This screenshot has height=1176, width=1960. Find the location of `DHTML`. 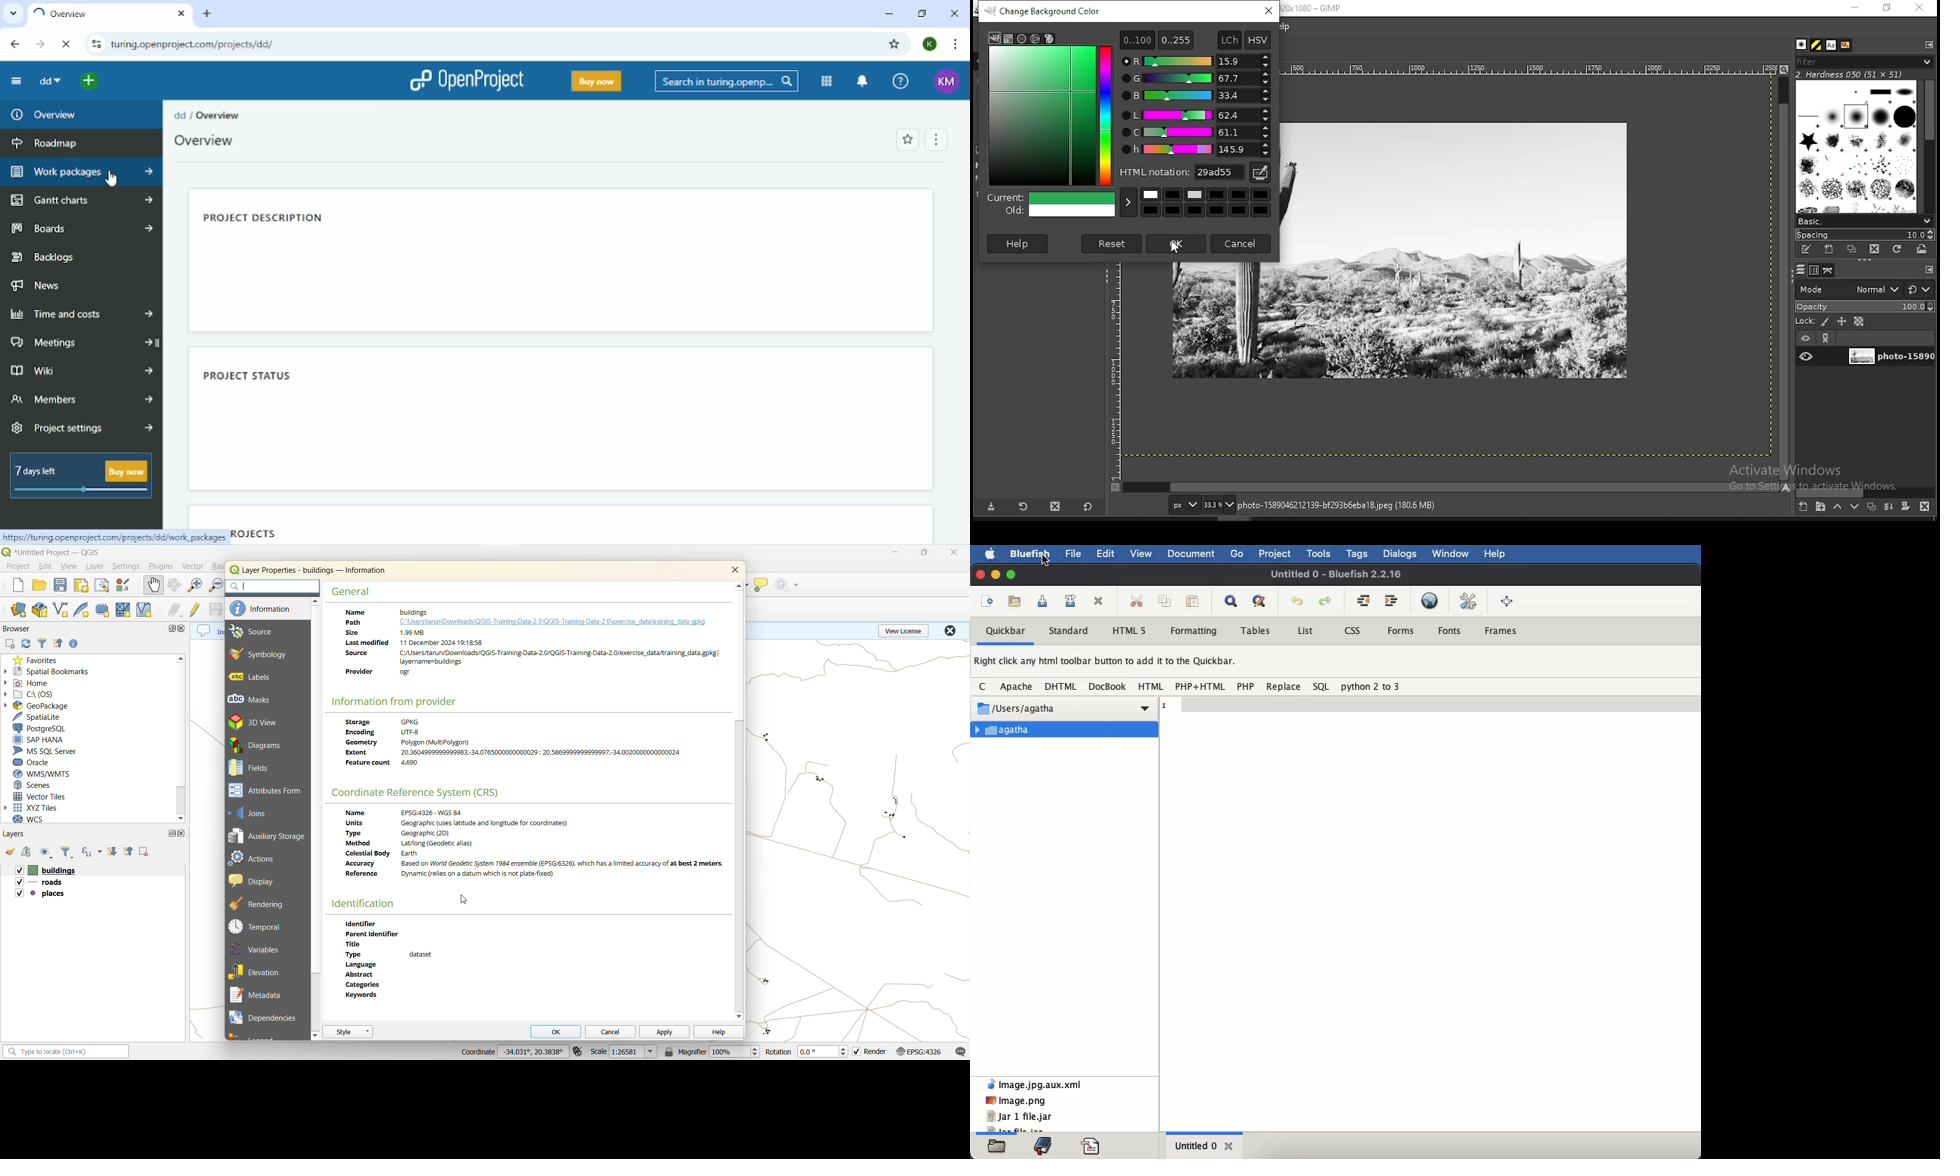

DHTML is located at coordinates (1062, 687).